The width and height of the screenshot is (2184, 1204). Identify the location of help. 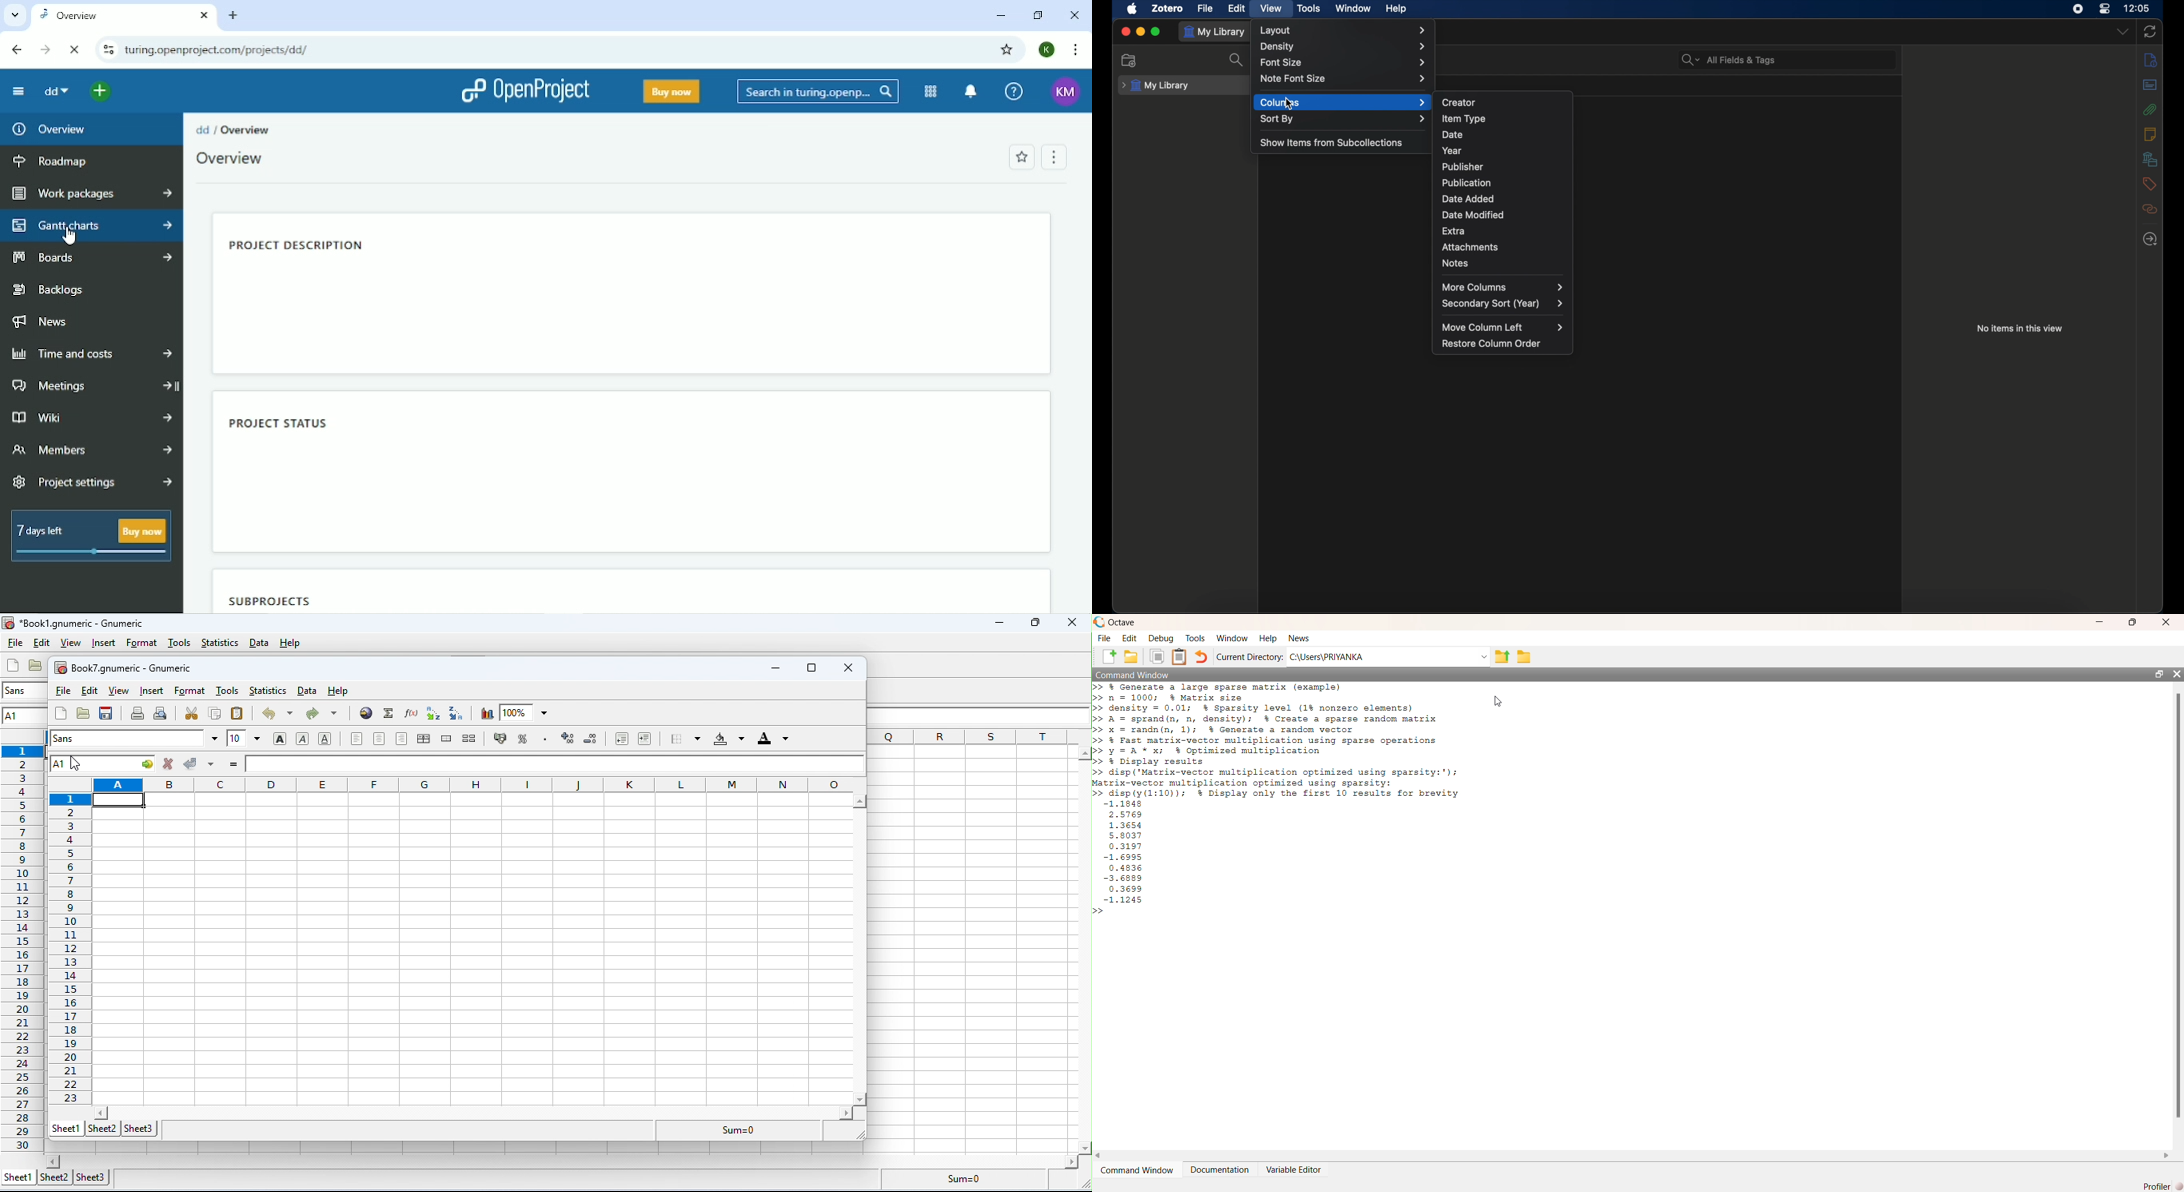
(289, 643).